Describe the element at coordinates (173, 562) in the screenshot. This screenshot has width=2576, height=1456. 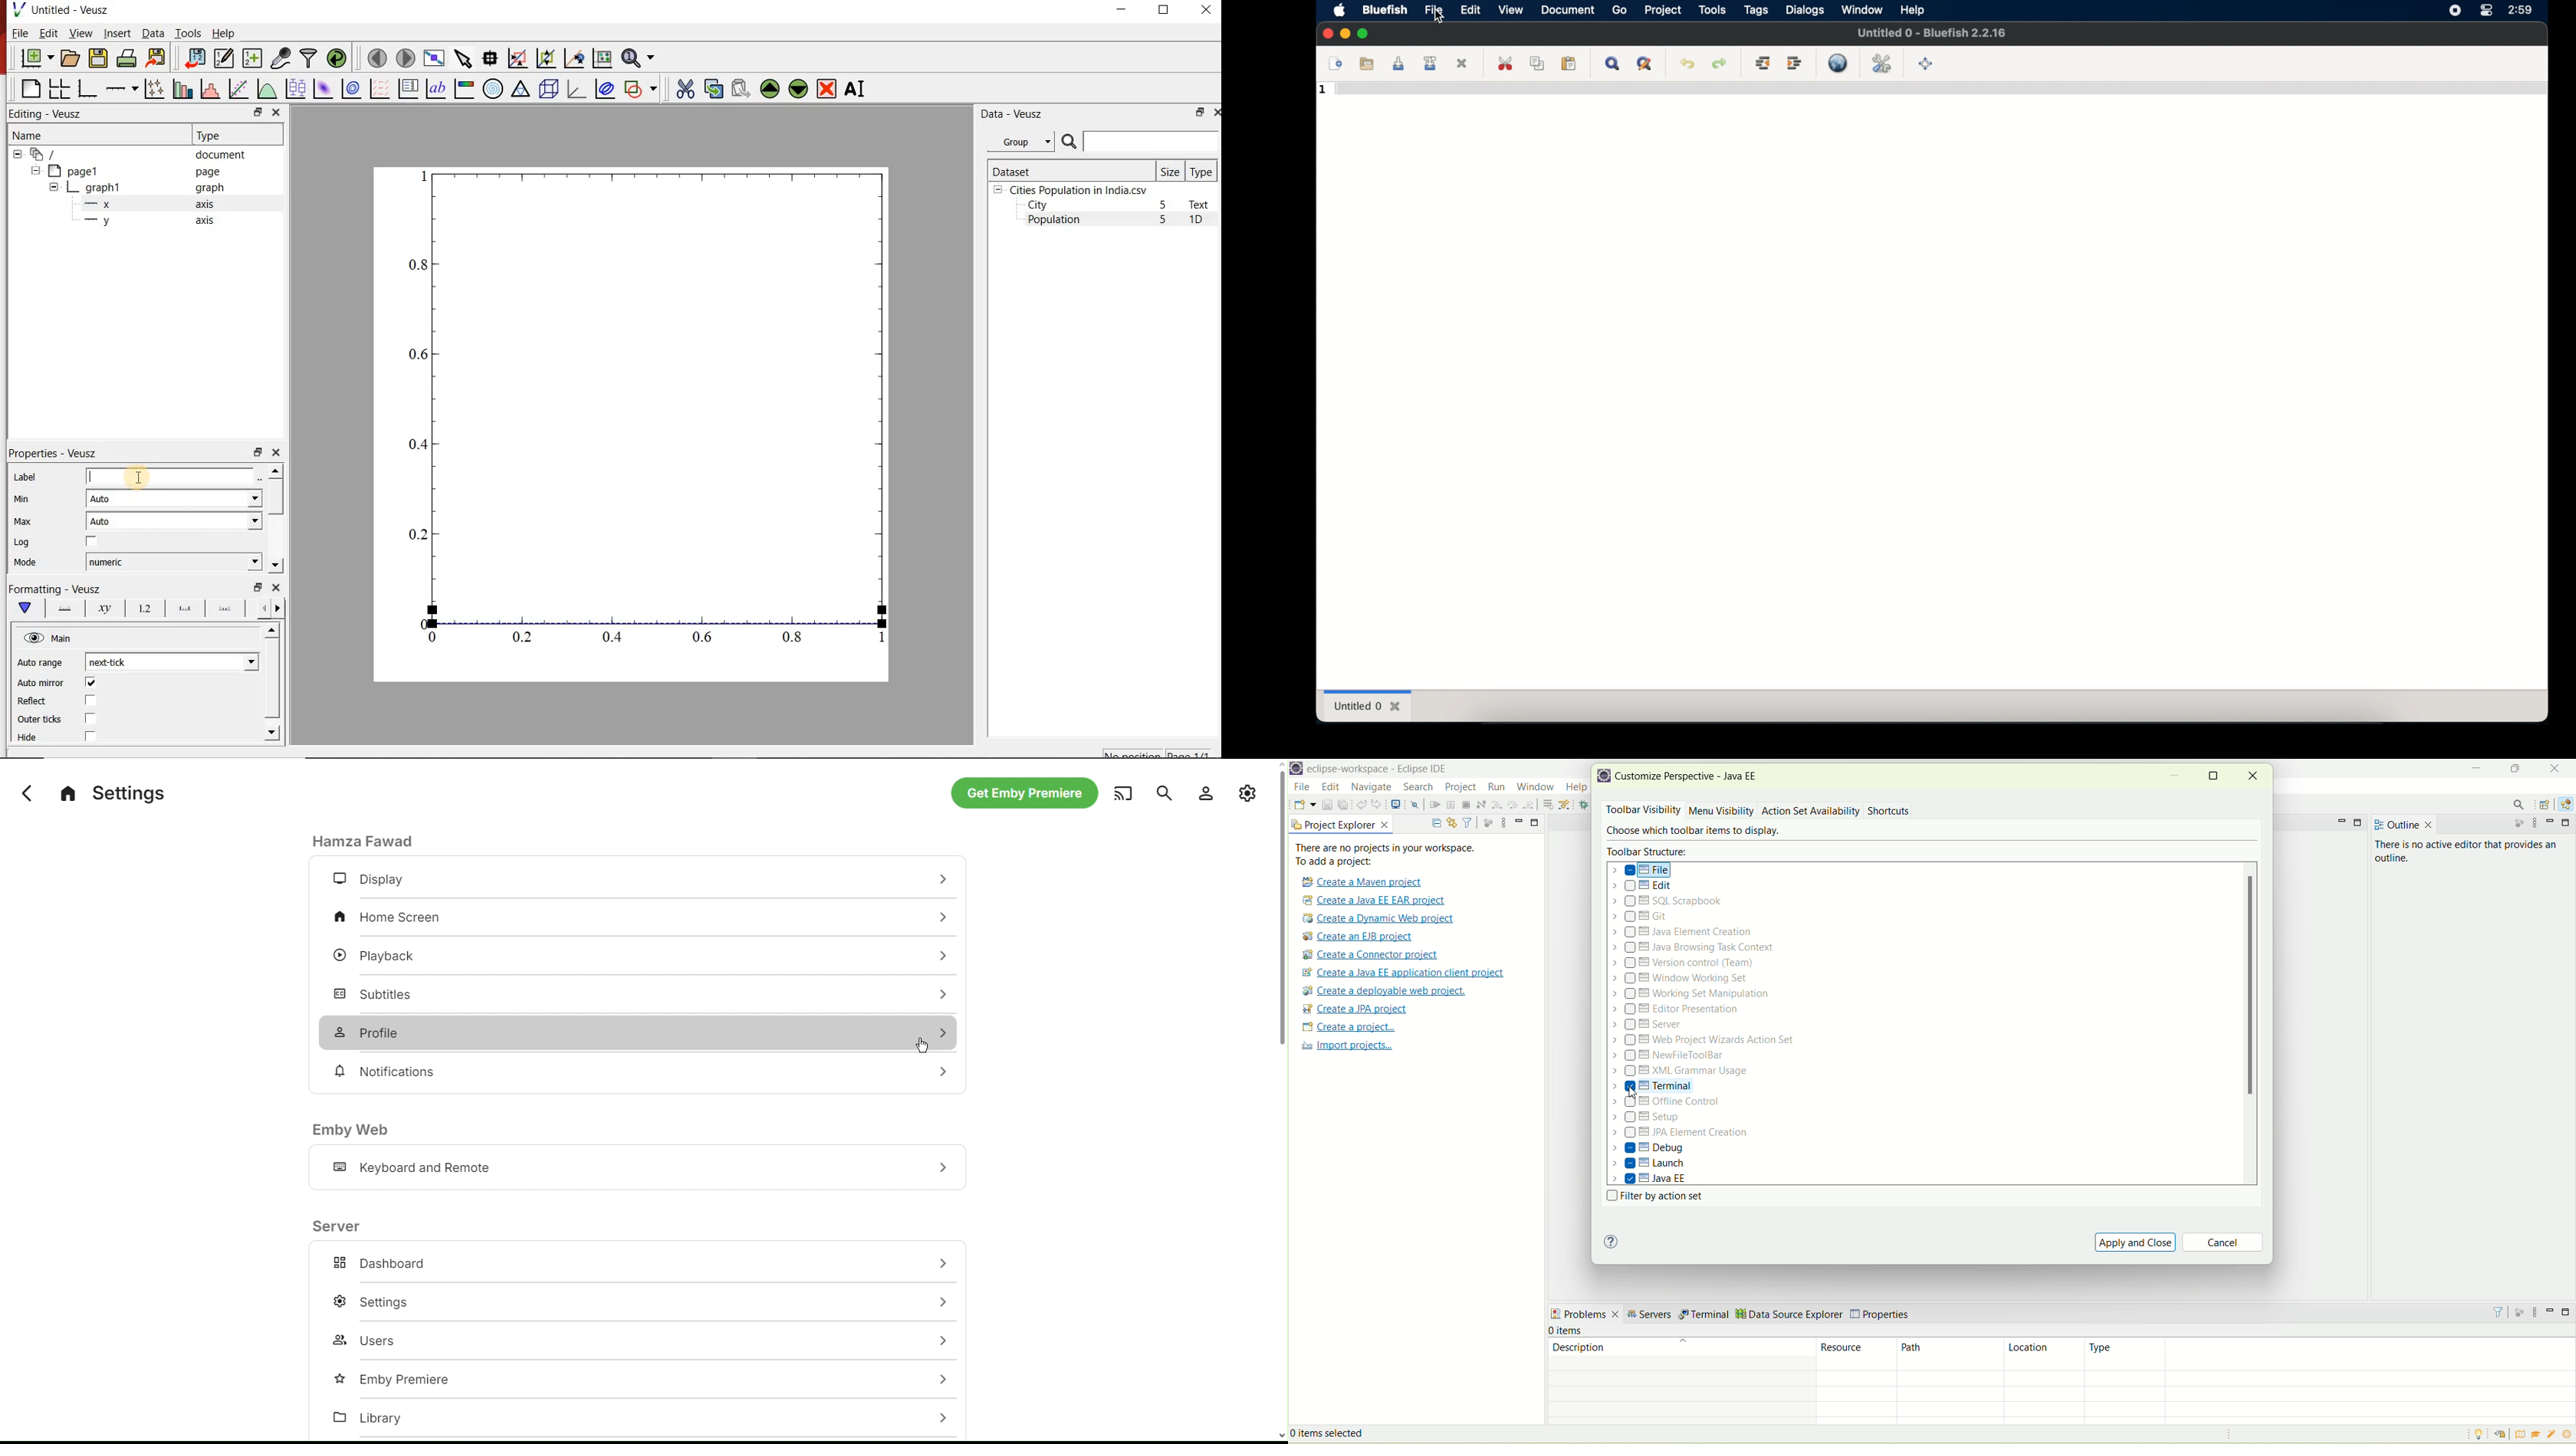
I see `numeric` at that location.